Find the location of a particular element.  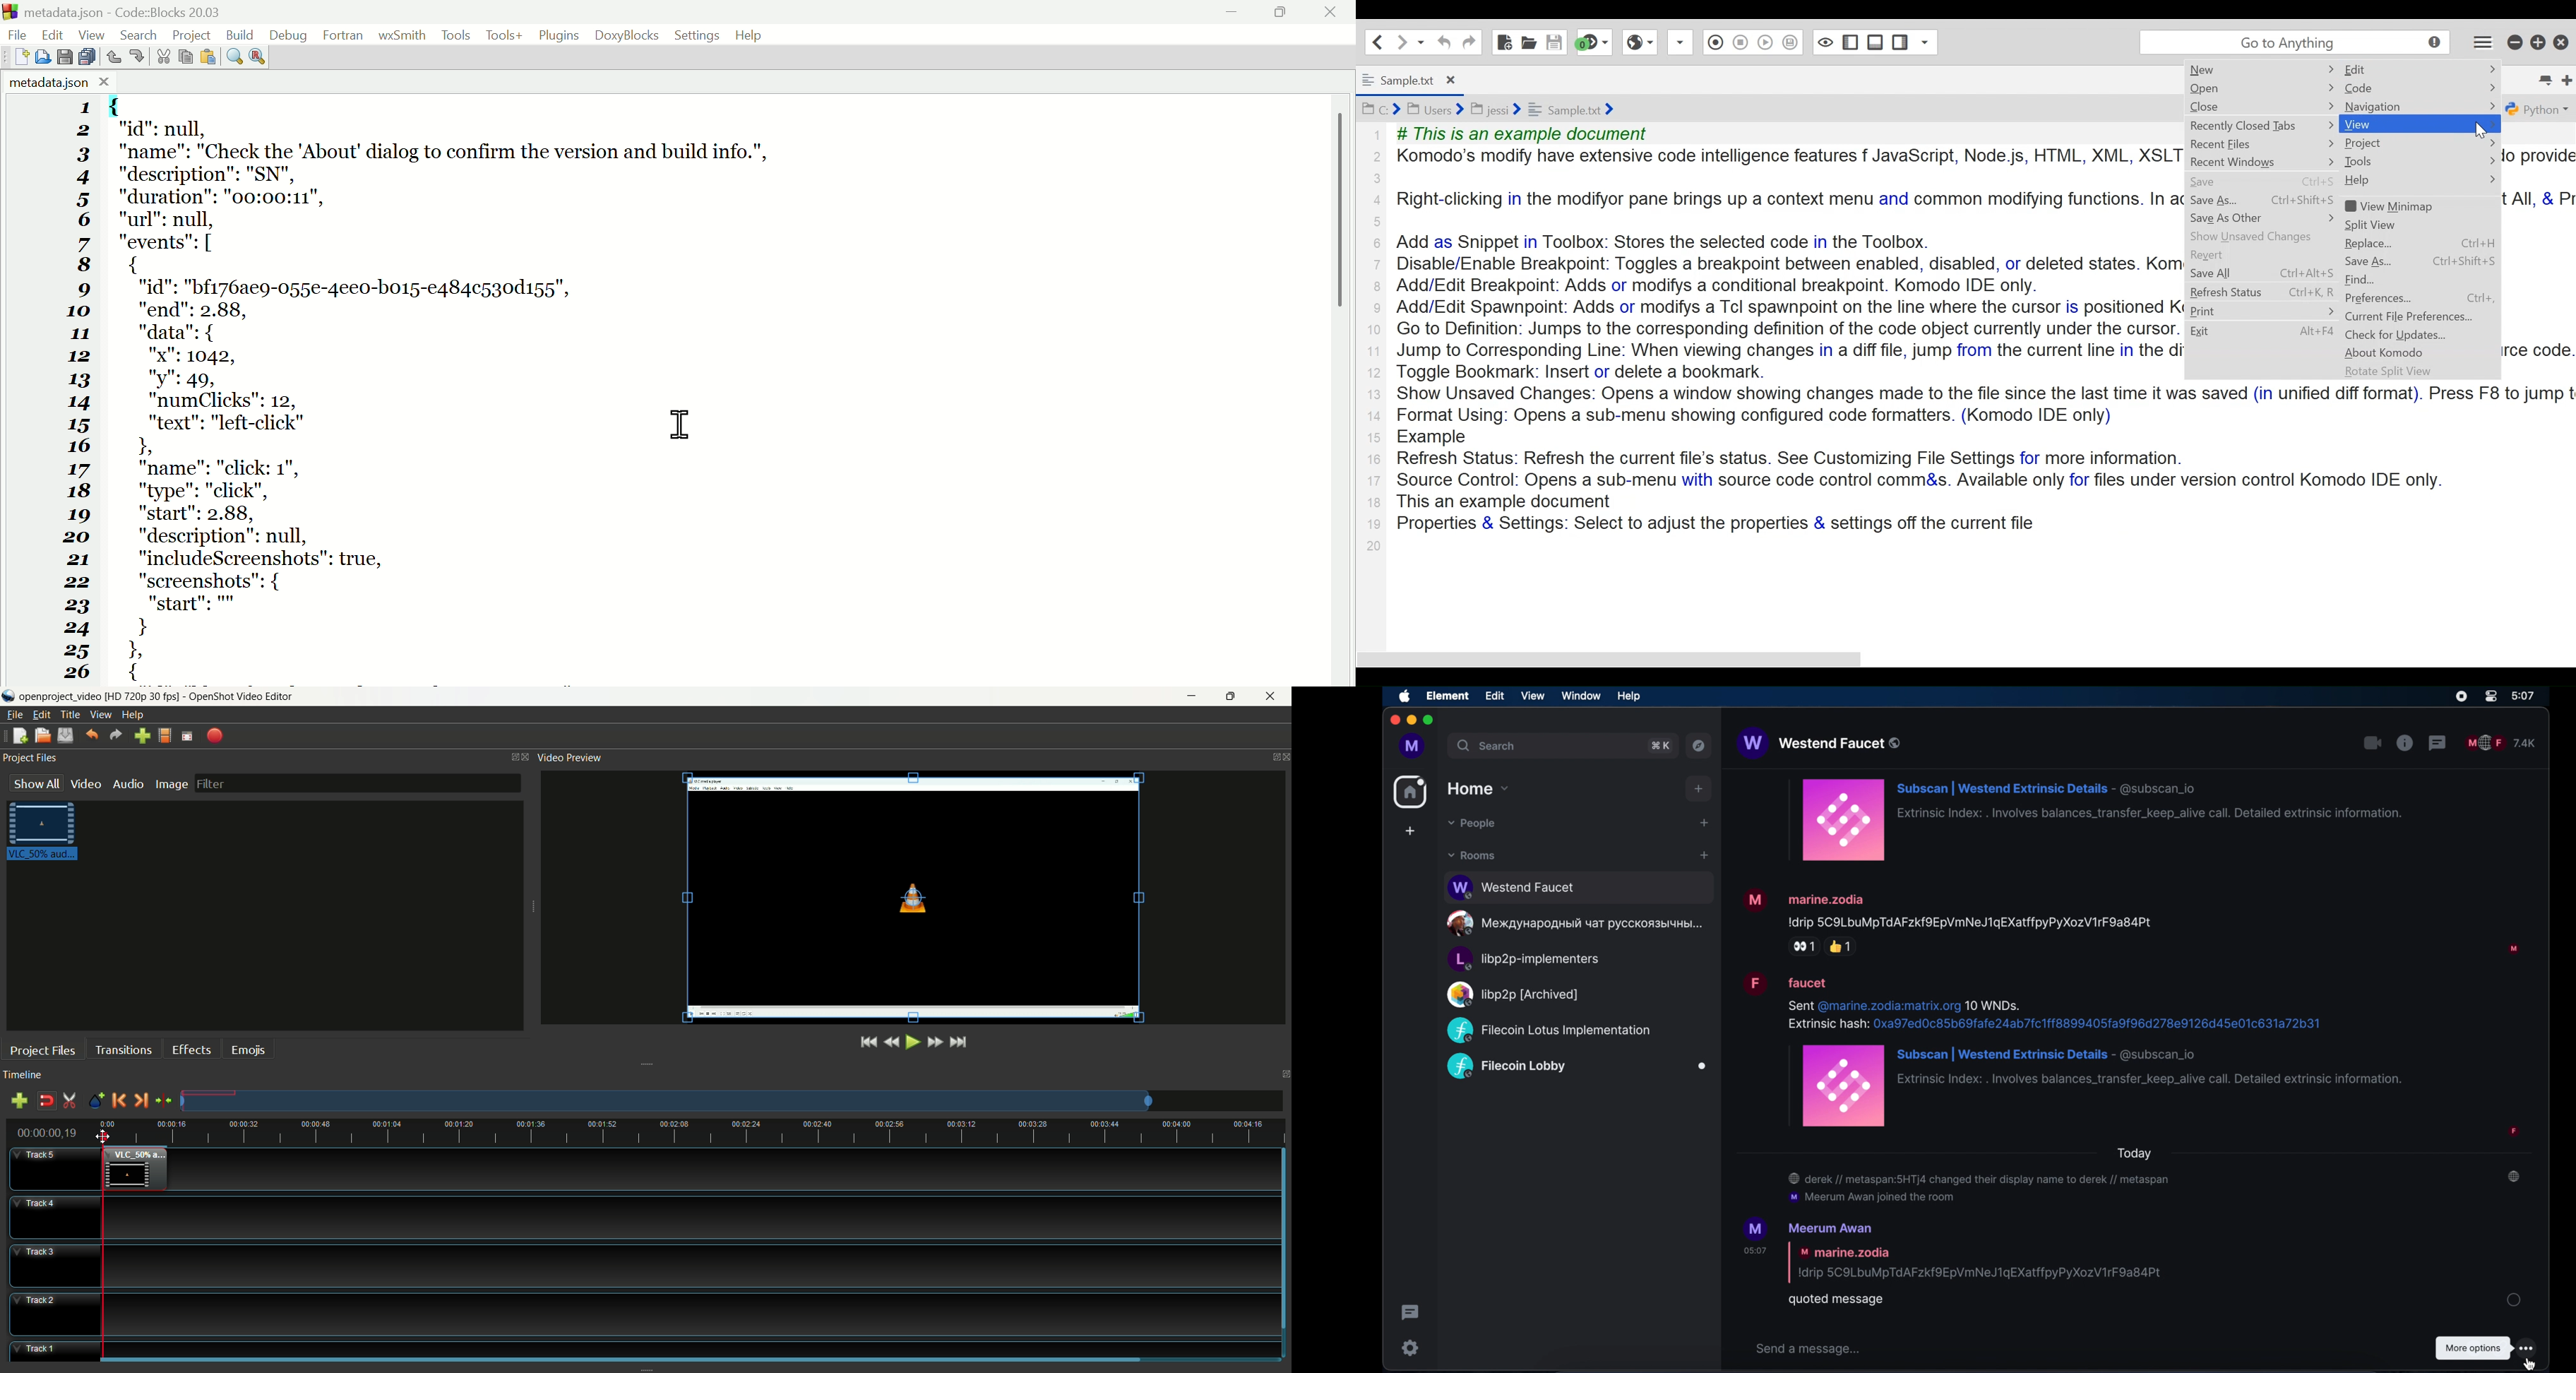

Redo is located at coordinates (136, 55).